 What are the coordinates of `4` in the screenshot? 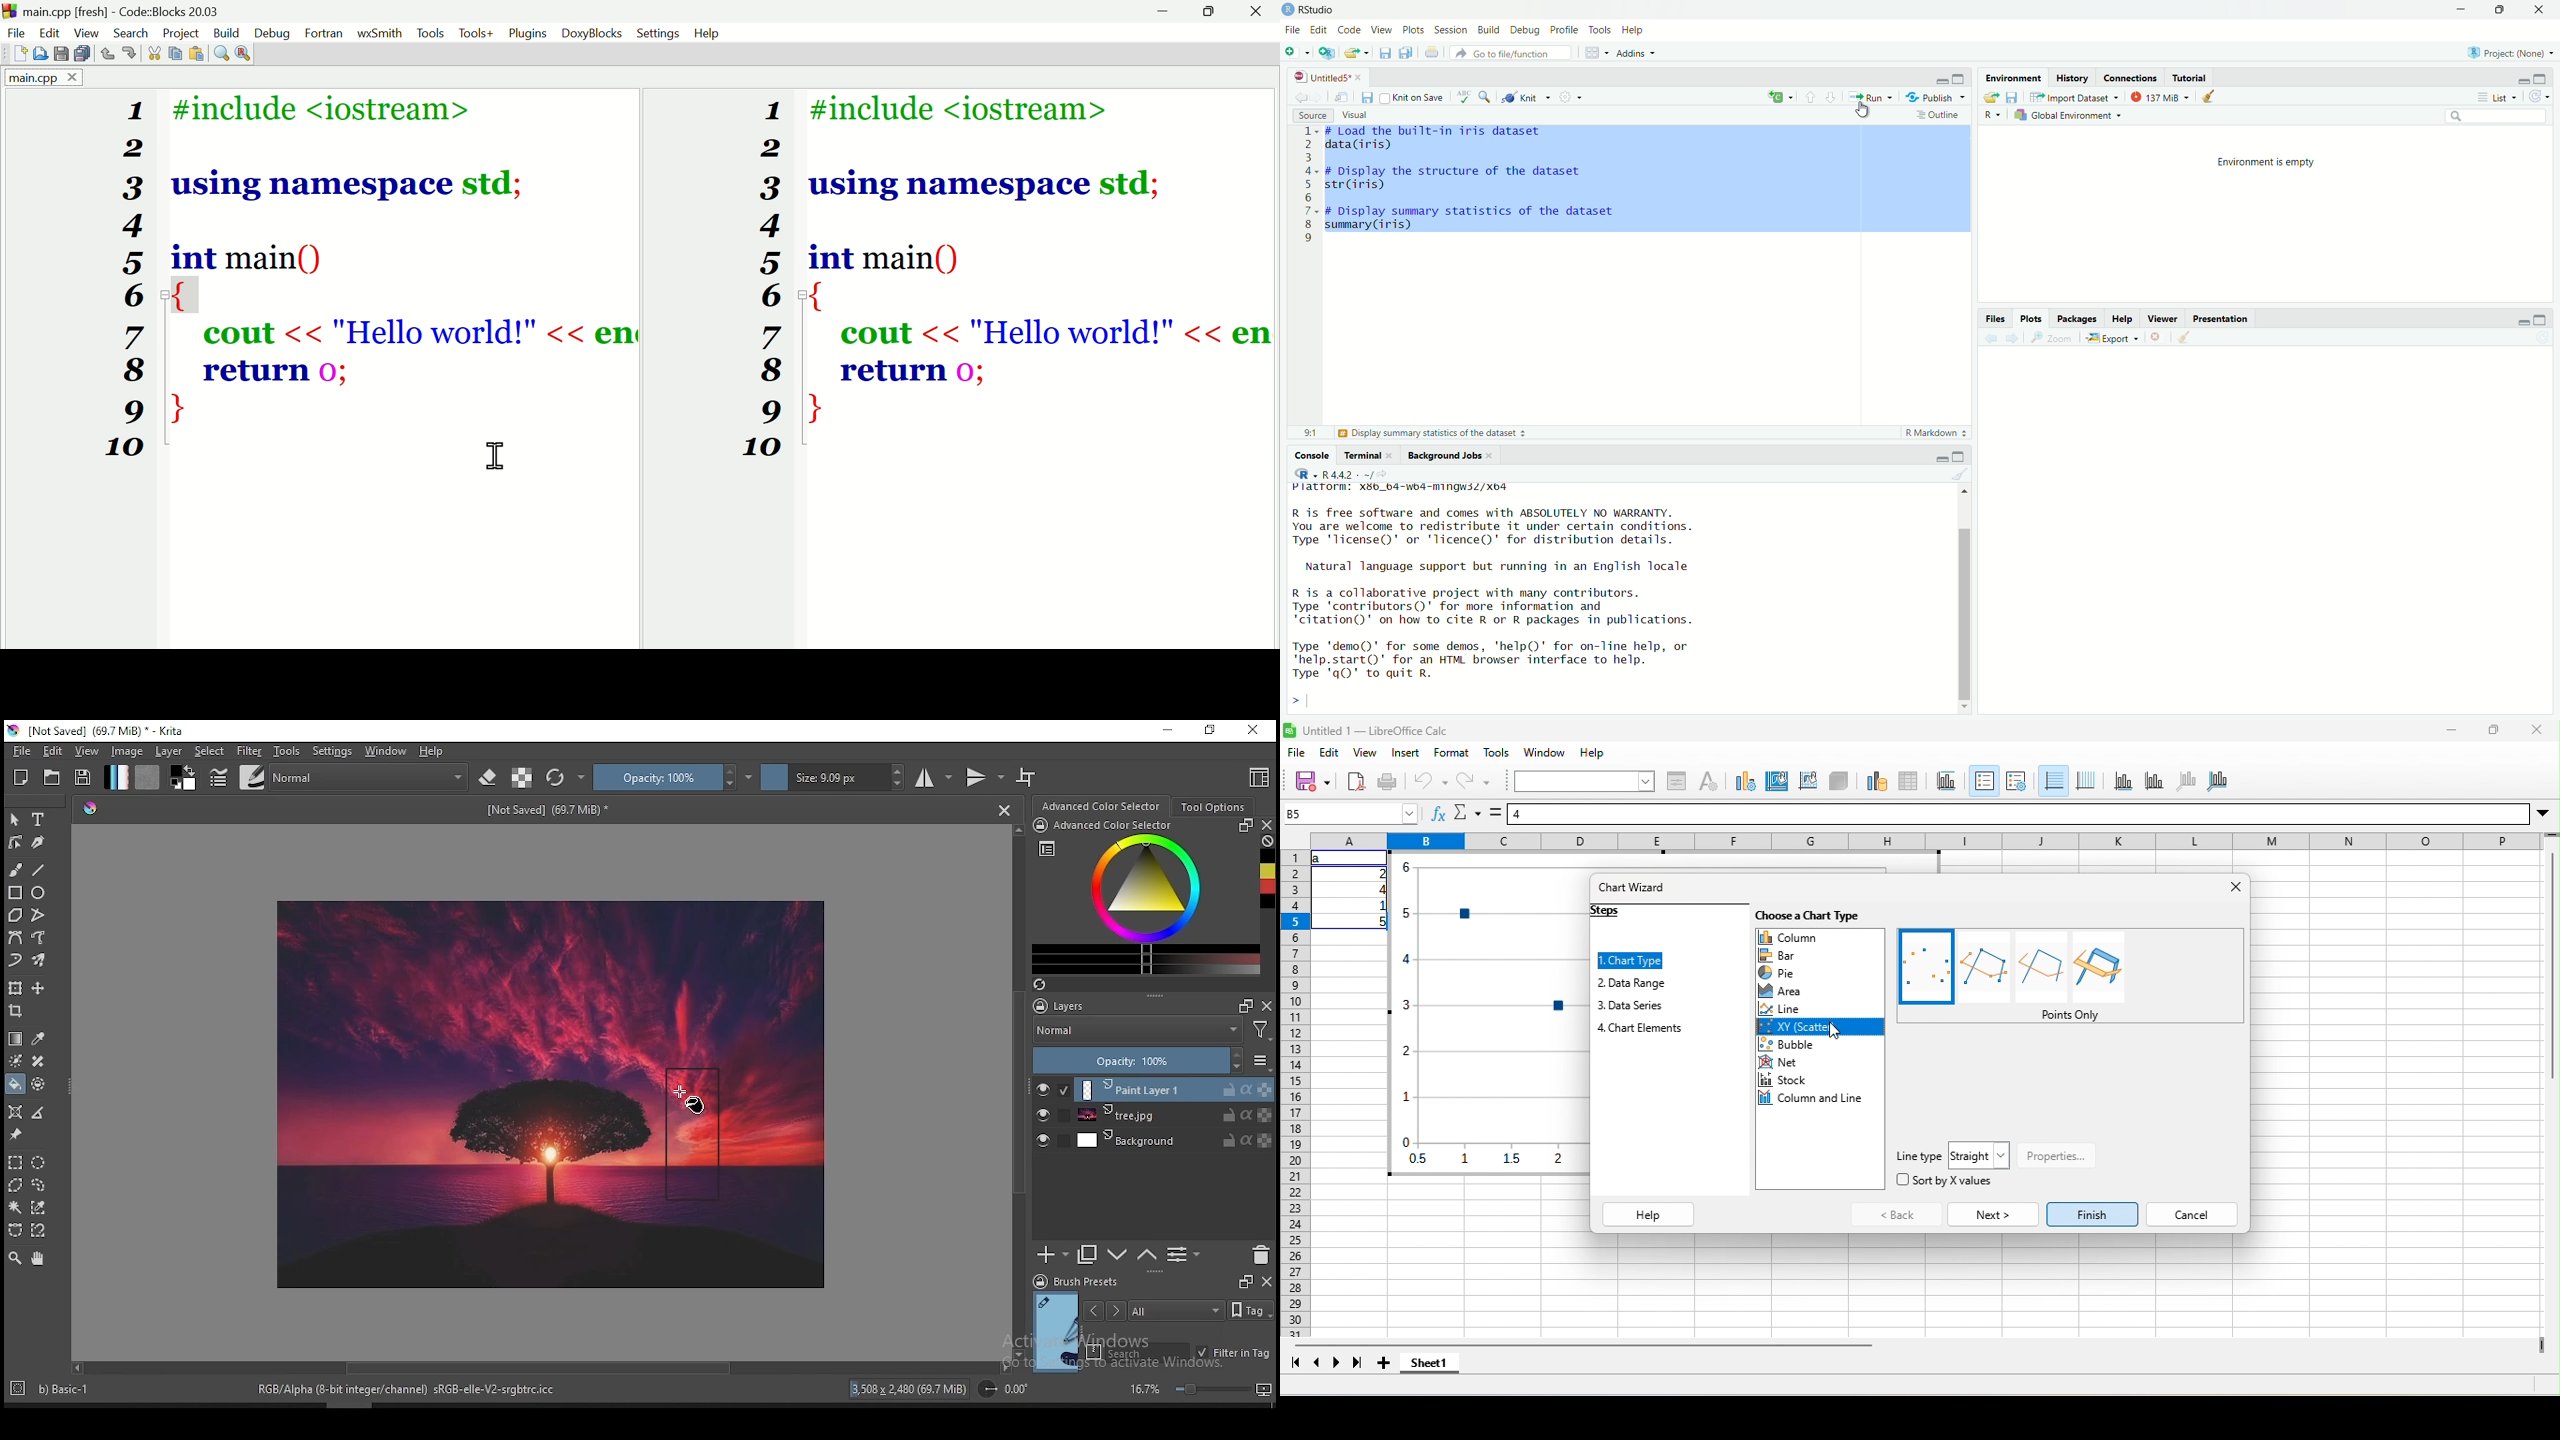 It's located at (1379, 890).